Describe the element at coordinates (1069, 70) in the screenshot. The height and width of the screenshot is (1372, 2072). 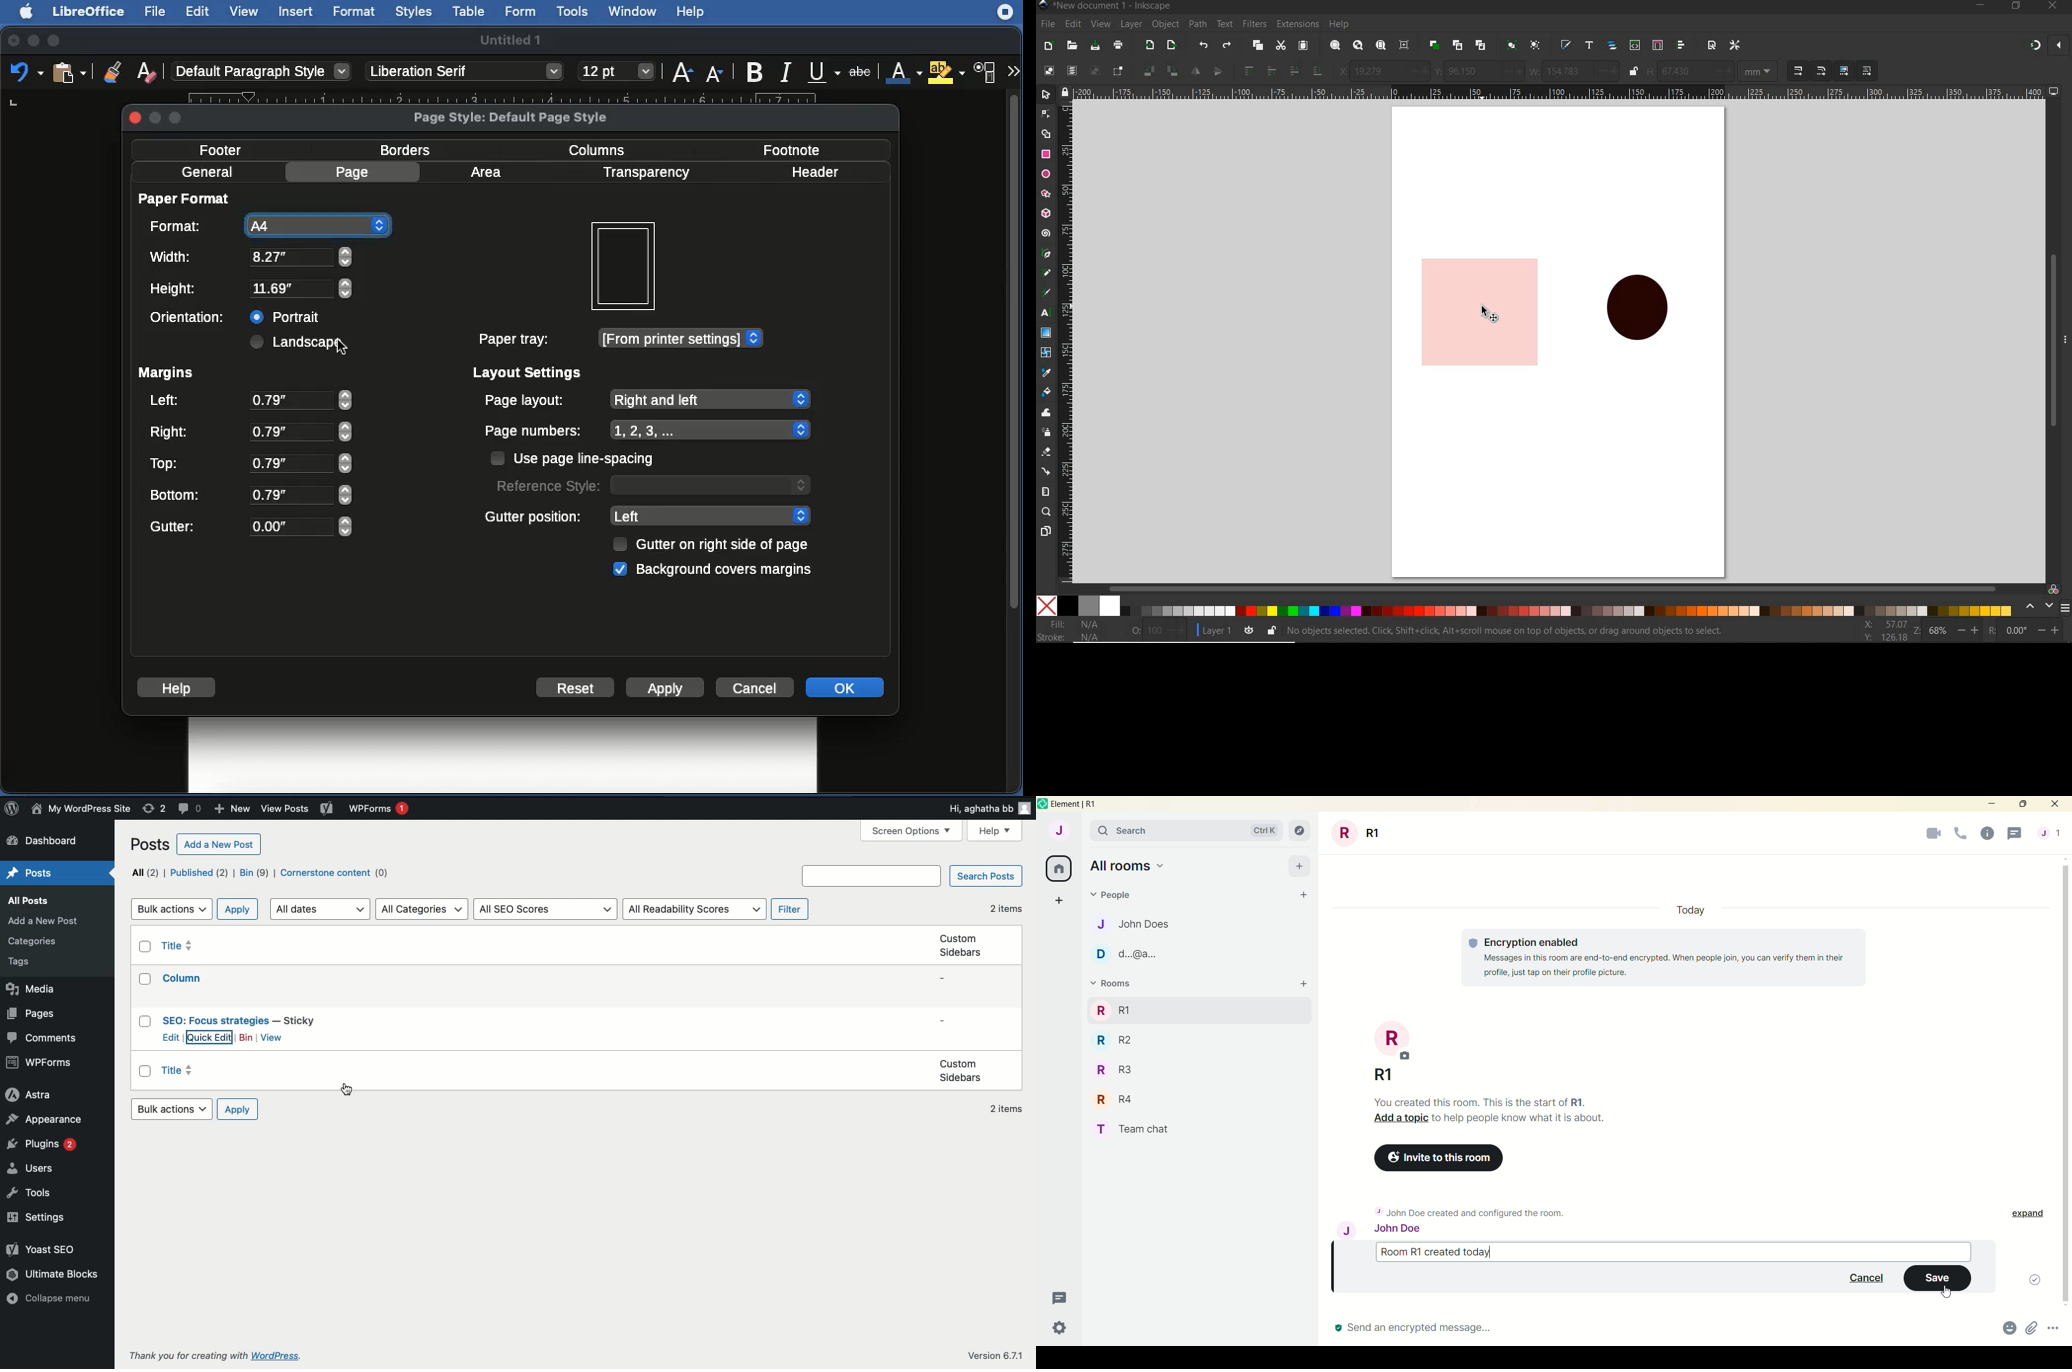
I see `select all in all layers` at that location.